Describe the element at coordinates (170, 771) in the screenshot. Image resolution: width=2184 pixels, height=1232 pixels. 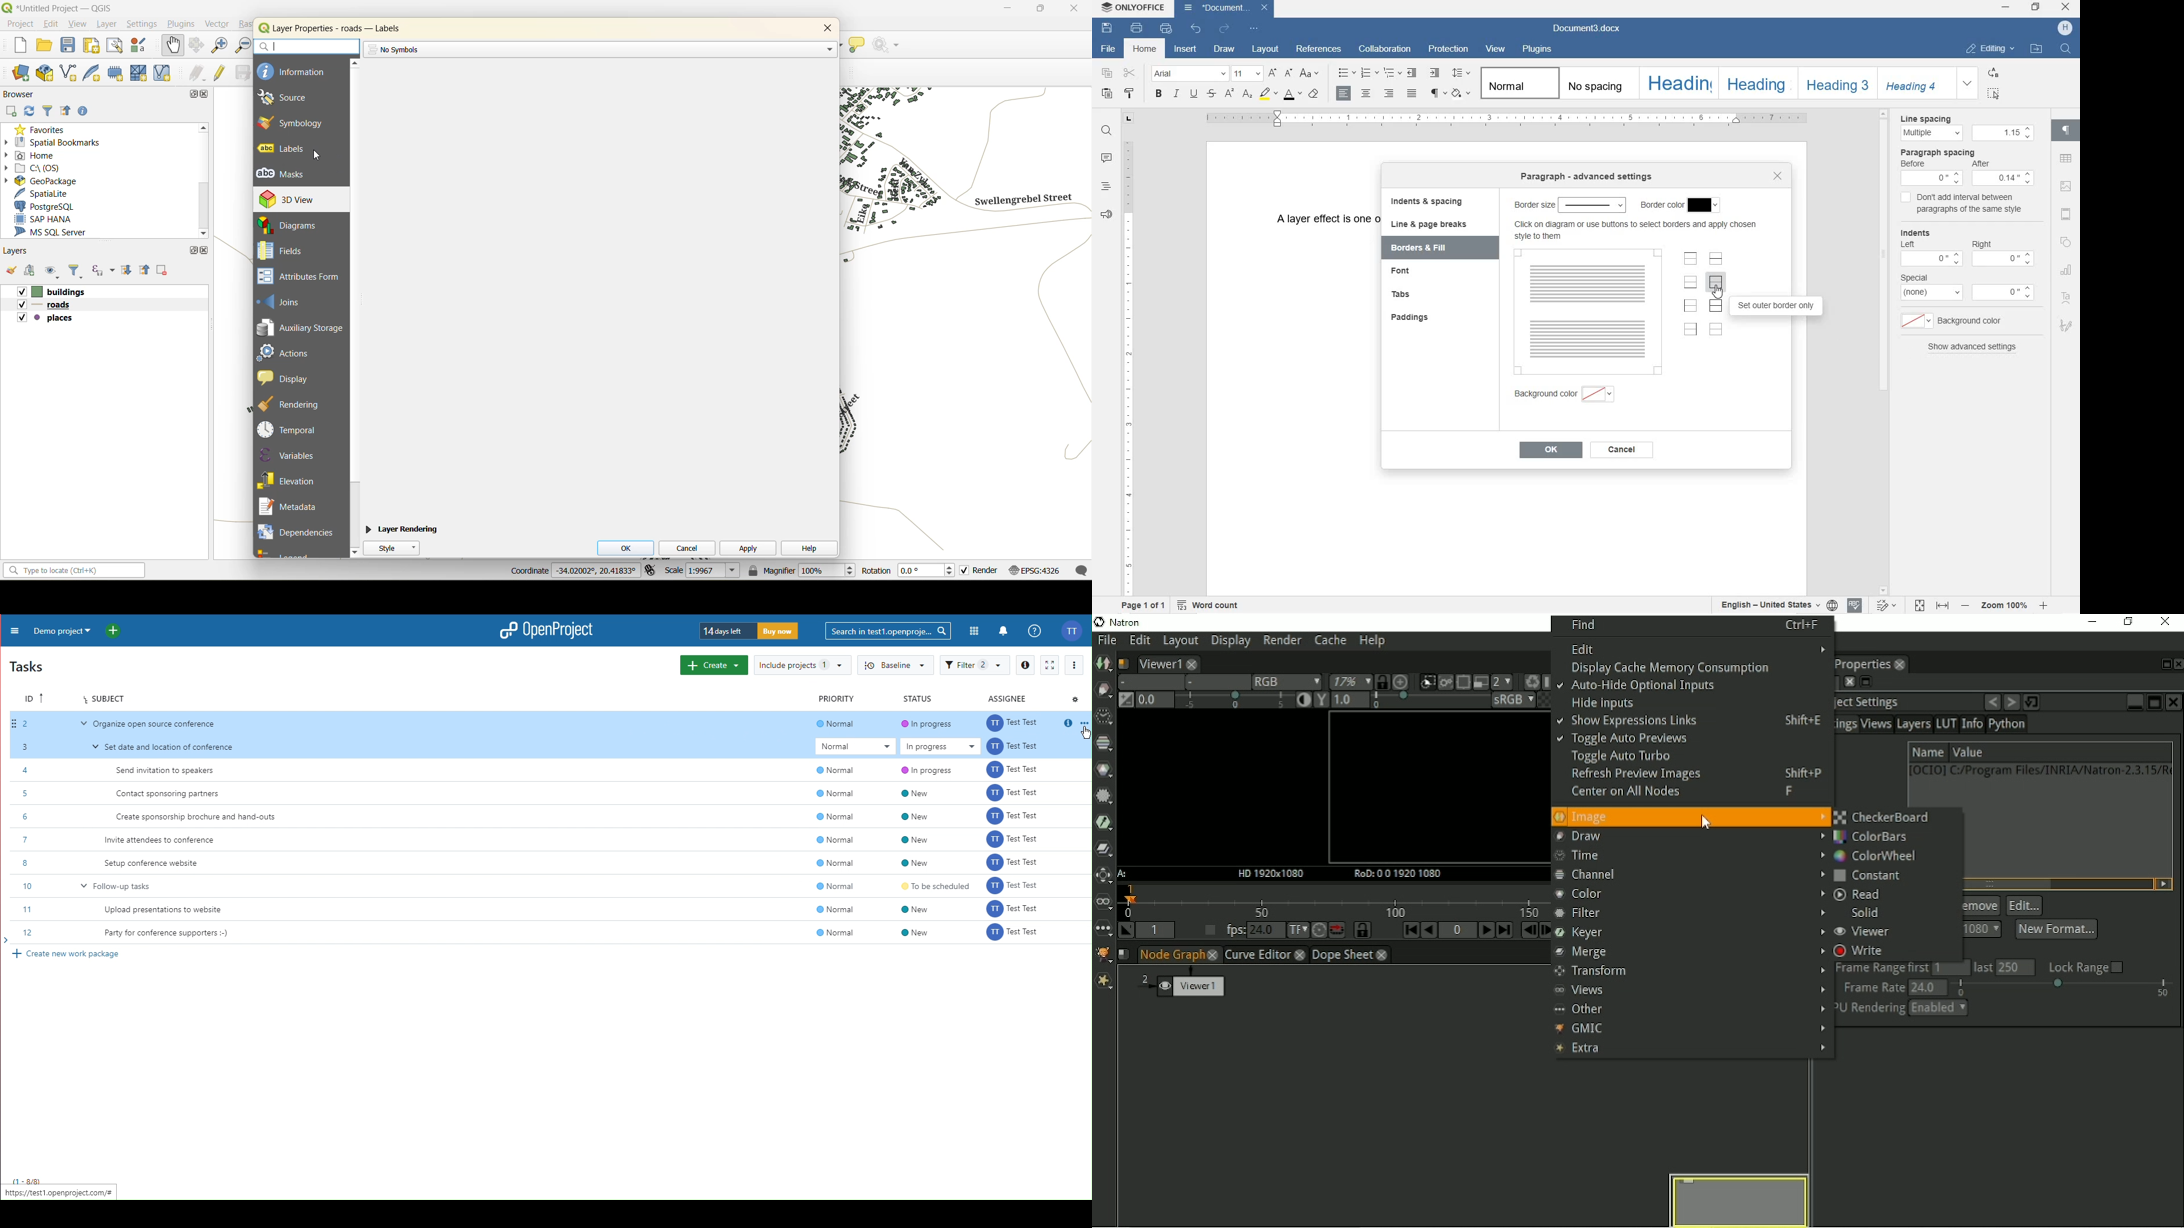
I see `Send invitation to speakers` at that location.